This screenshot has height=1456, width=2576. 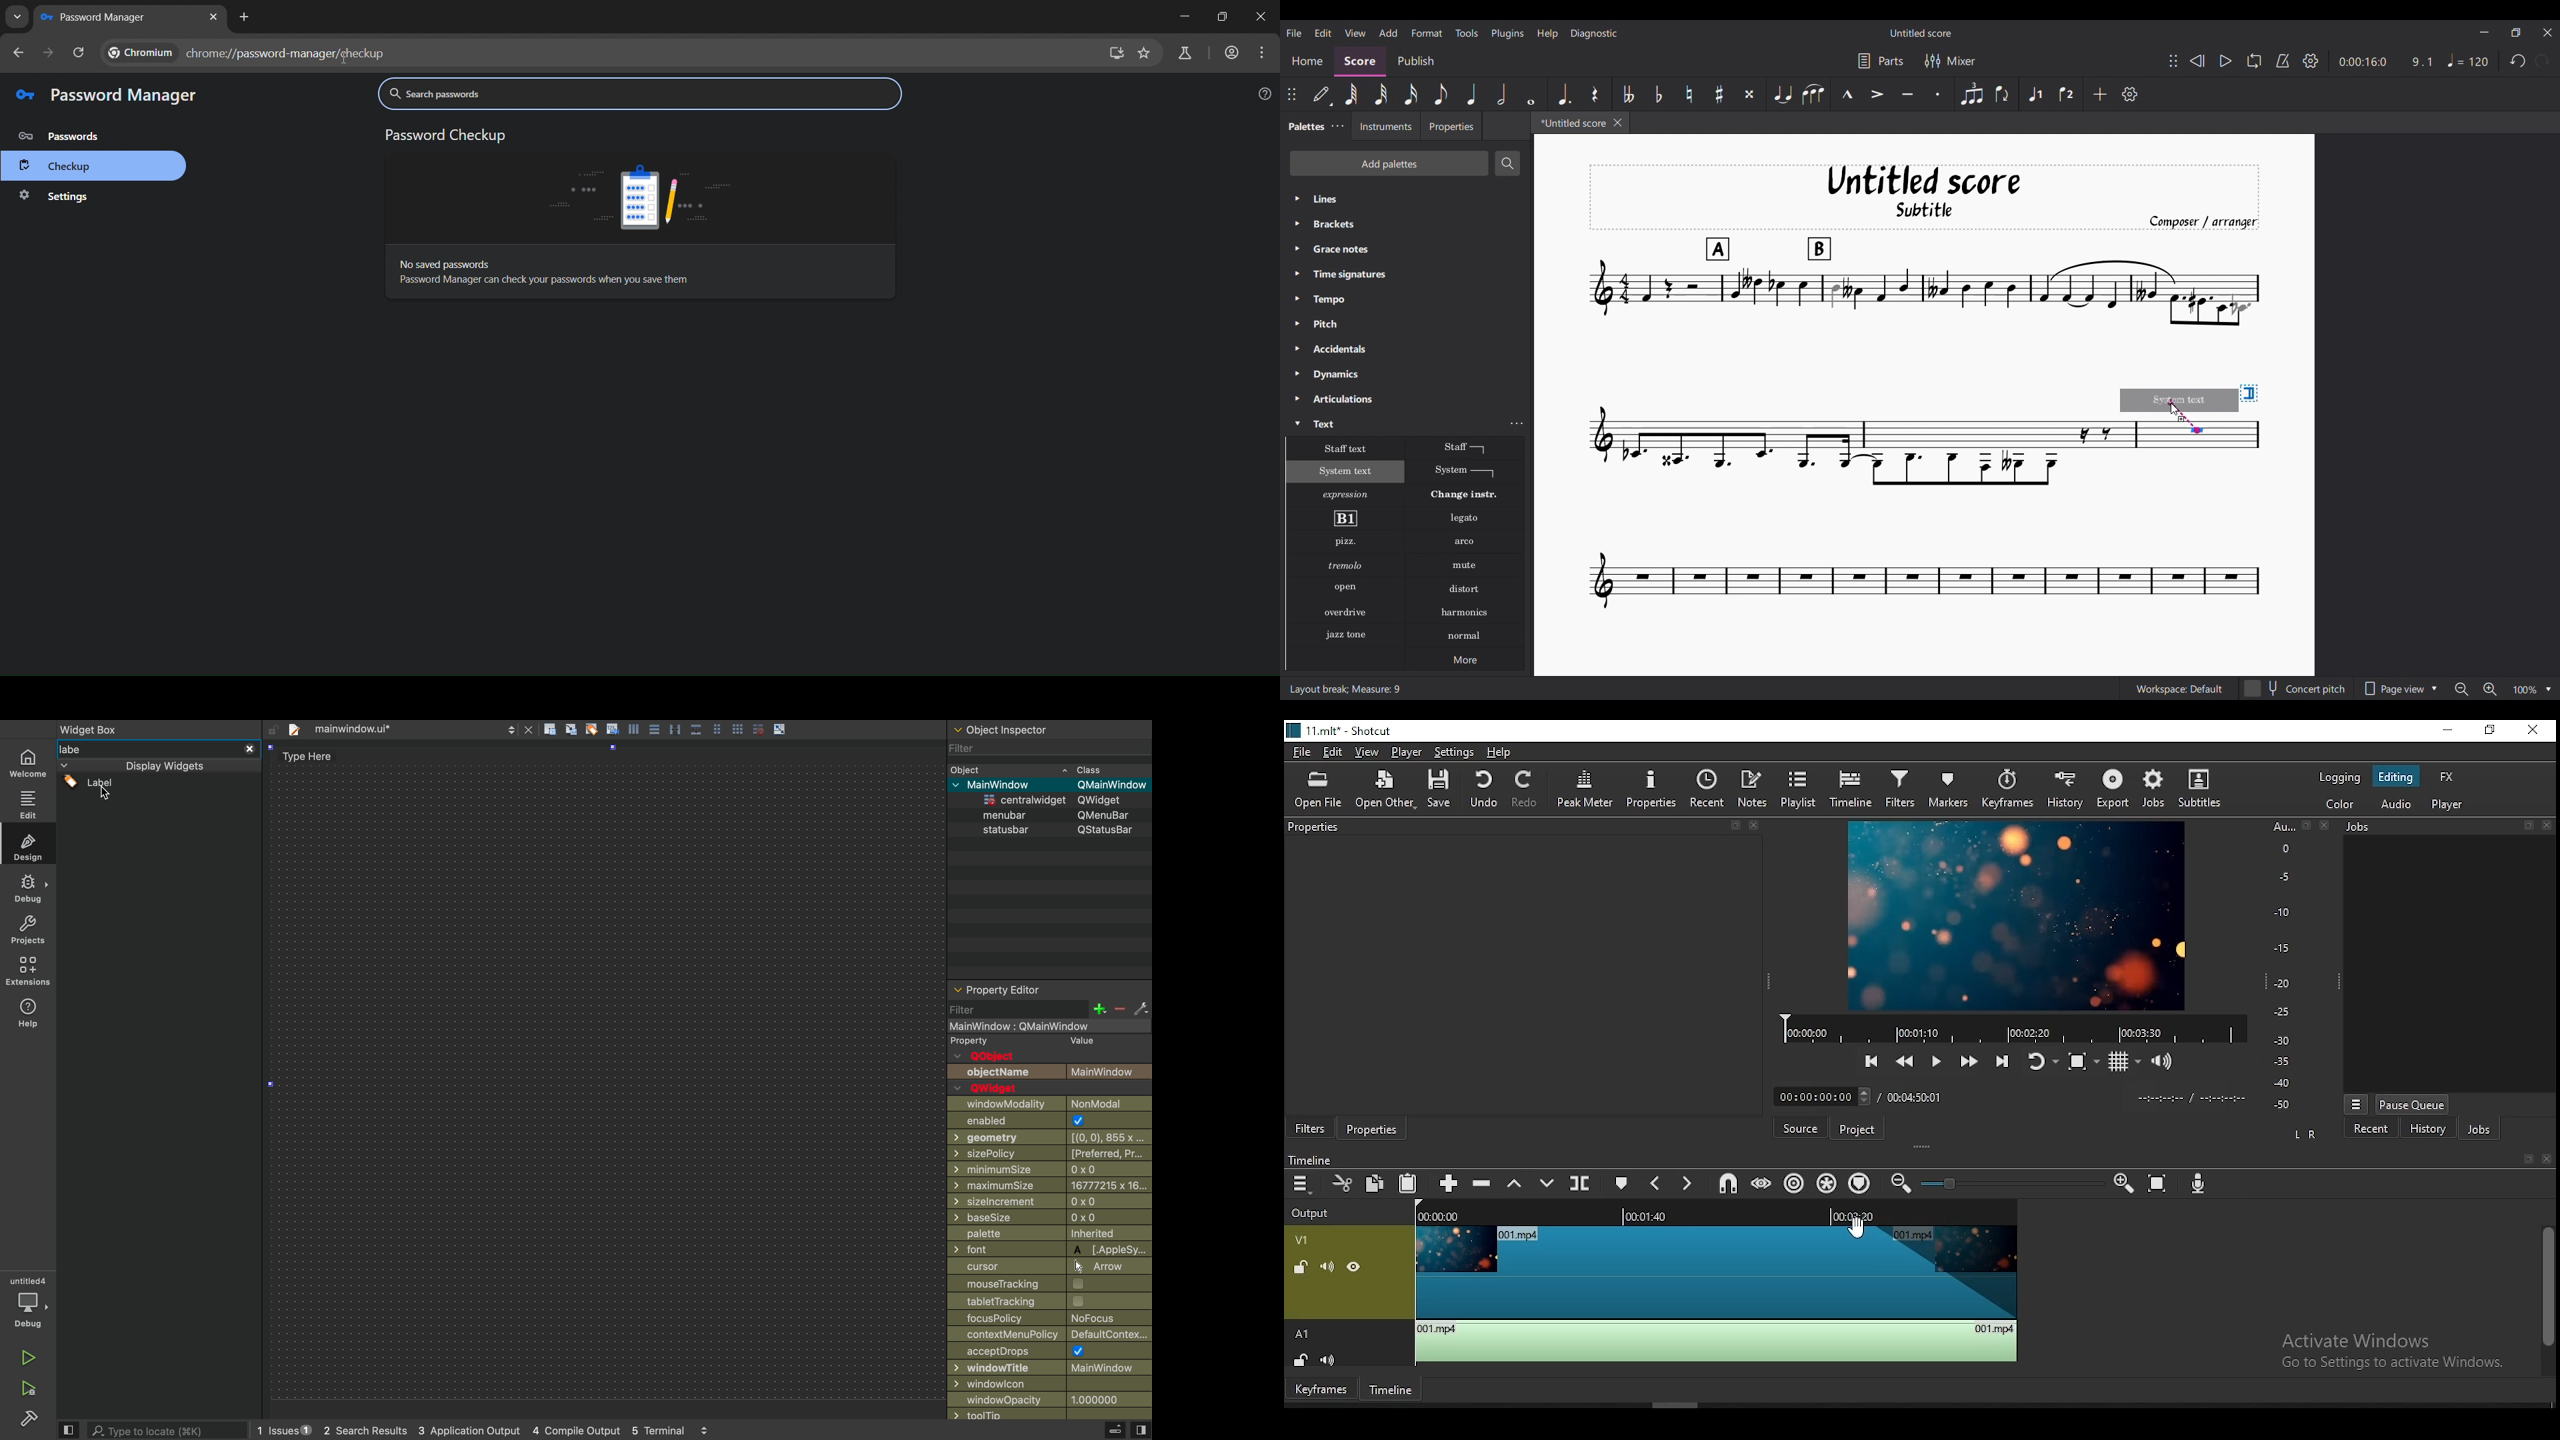 What do you see at coordinates (2034, 94) in the screenshot?
I see `Voice 1` at bounding box center [2034, 94].